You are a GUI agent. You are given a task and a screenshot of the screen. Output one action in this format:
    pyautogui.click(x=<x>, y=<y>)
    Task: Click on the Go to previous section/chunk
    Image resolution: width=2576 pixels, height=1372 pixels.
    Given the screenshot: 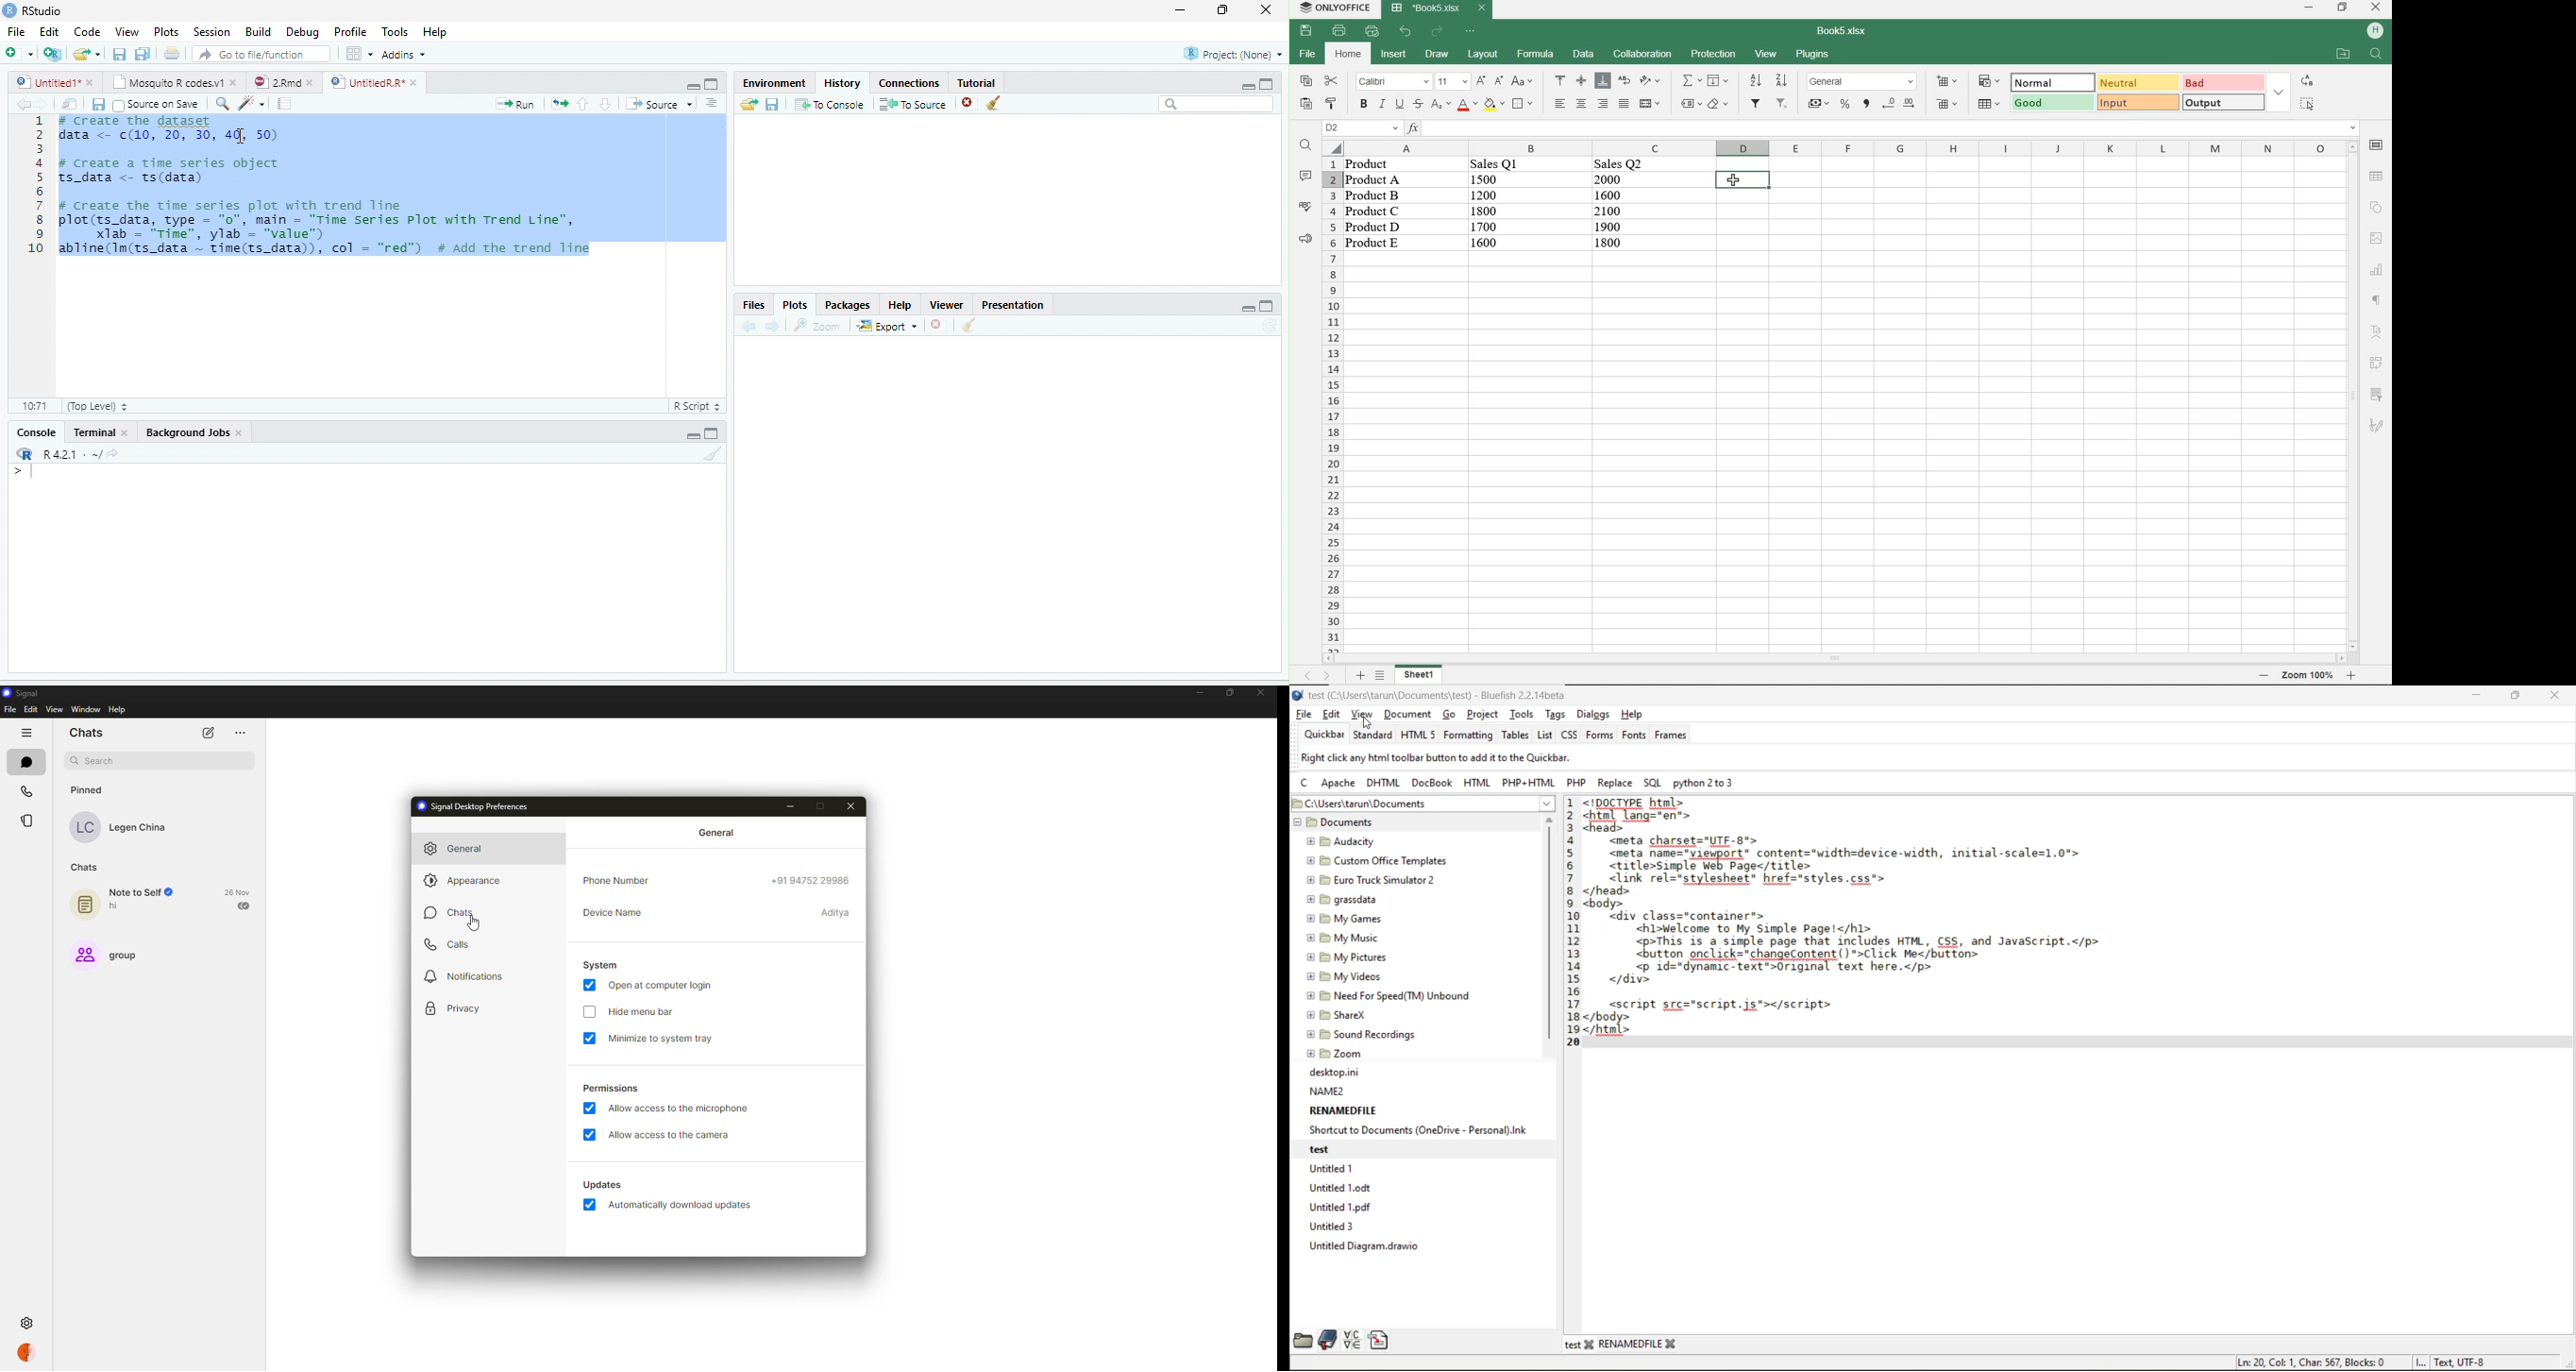 What is the action you would take?
    pyautogui.click(x=582, y=103)
    